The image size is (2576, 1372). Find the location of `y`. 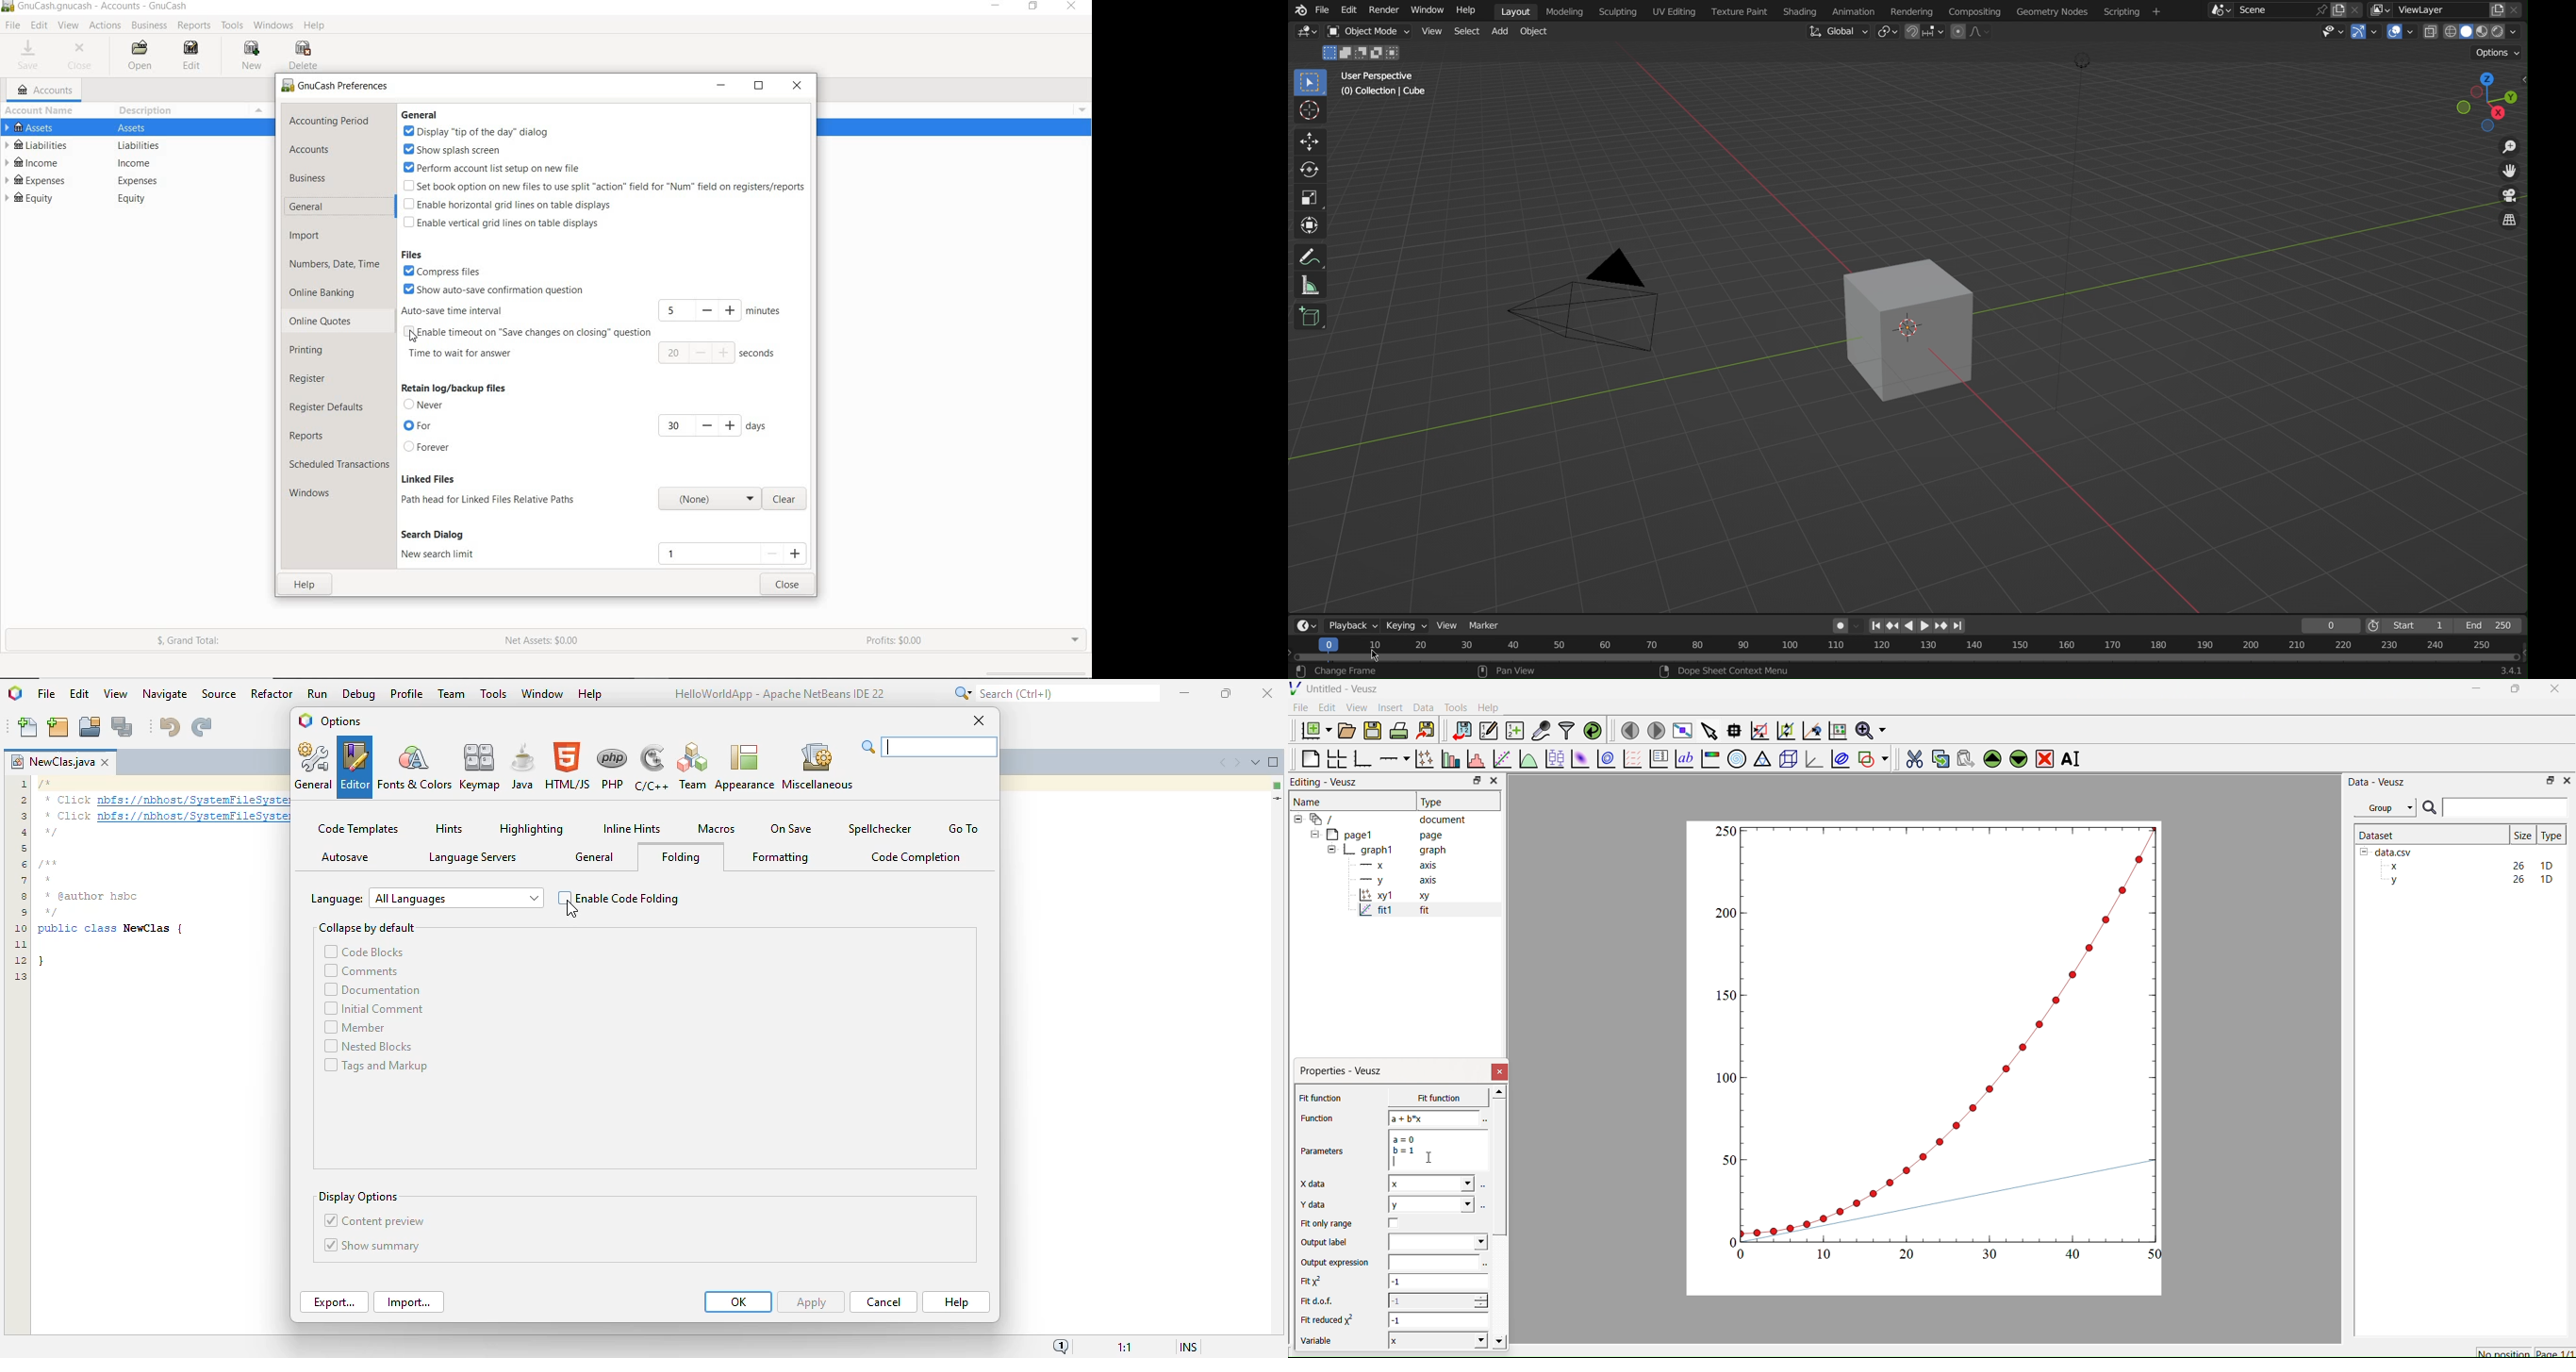

y is located at coordinates (1430, 1205).